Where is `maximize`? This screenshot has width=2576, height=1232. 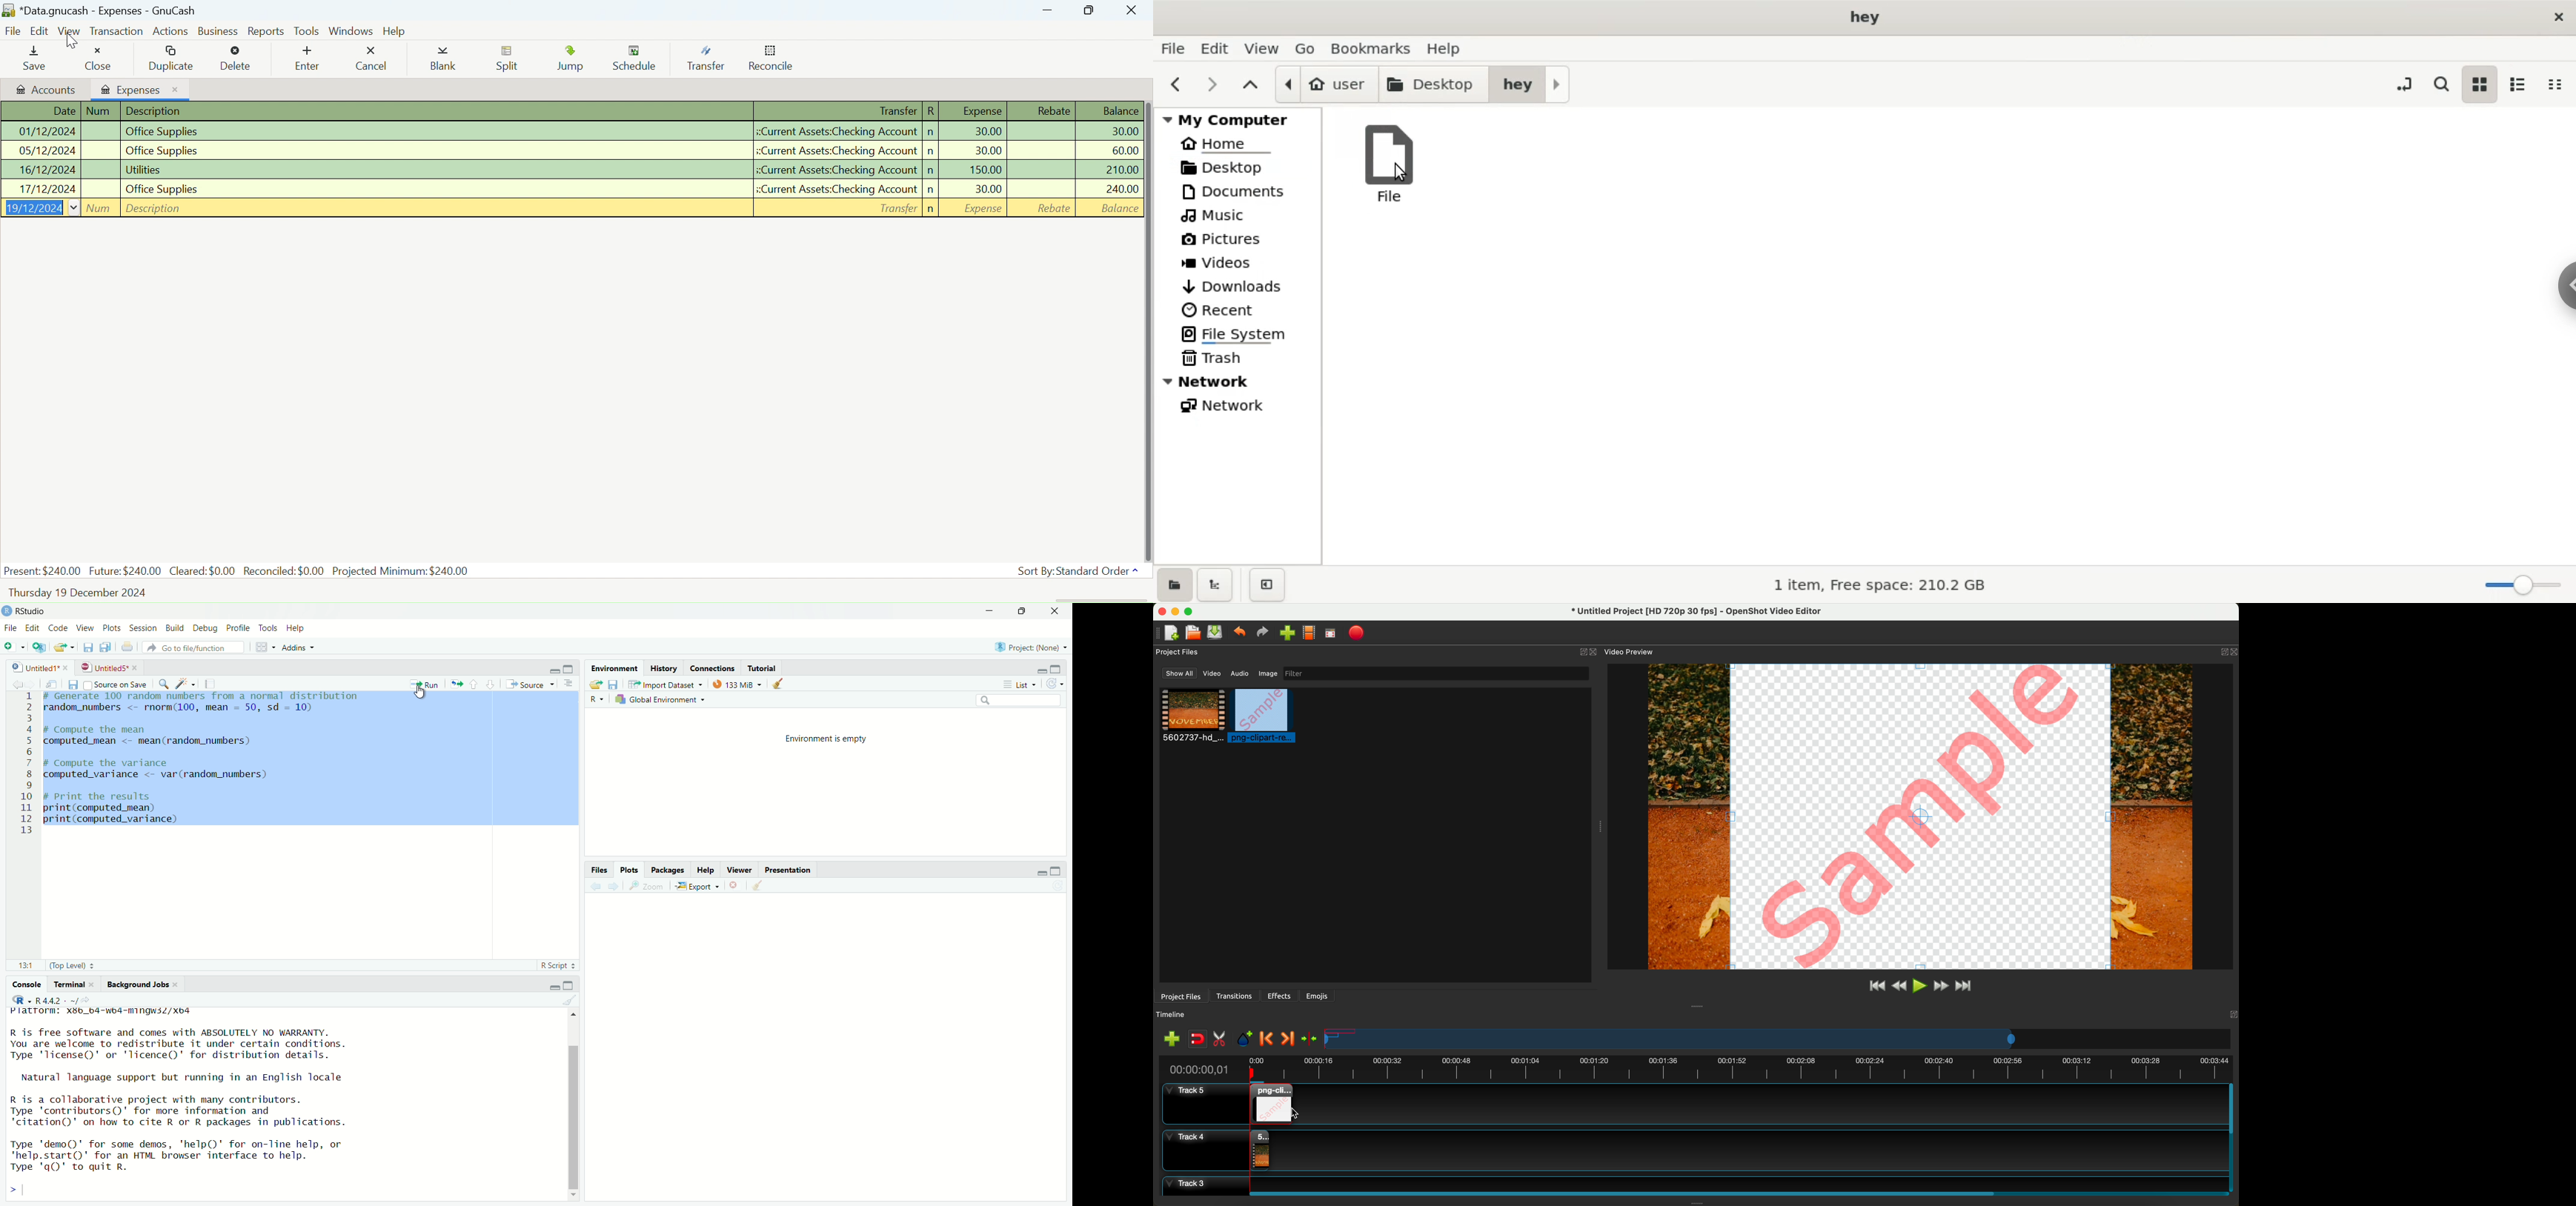 maximize is located at coordinates (569, 666).